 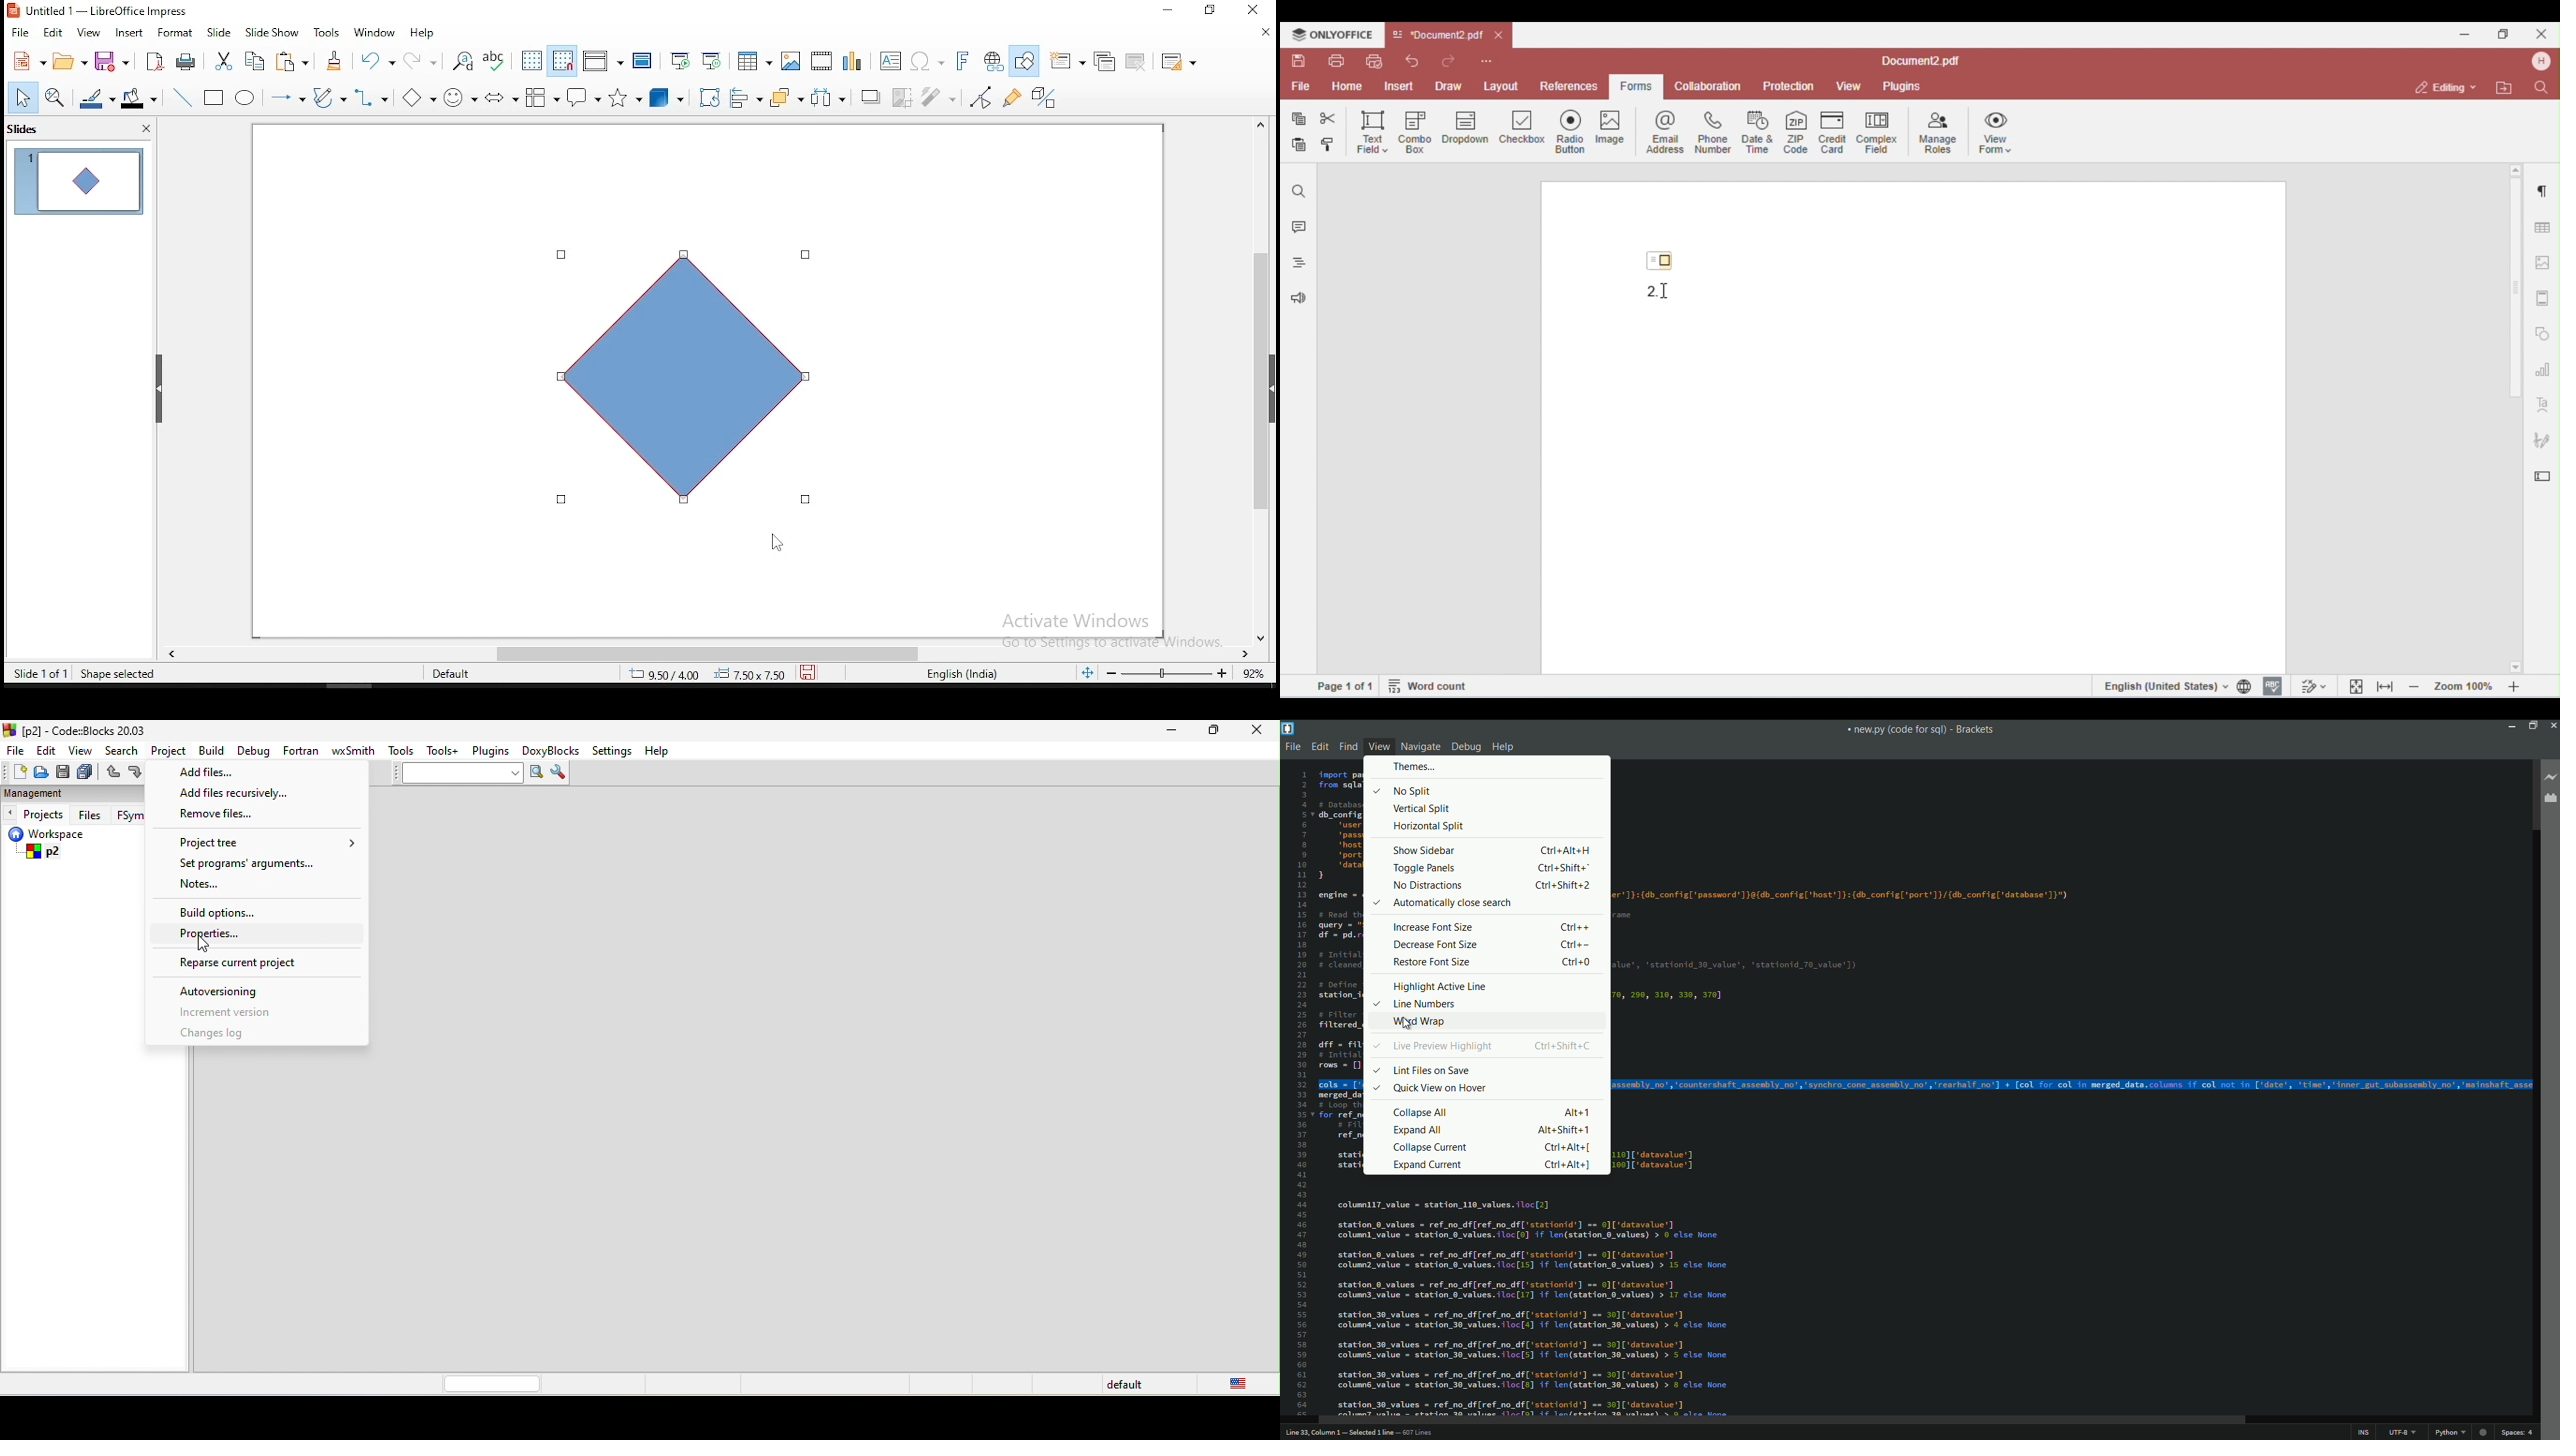 What do you see at coordinates (172, 751) in the screenshot?
I see `project` at bounding box center [172, 751].